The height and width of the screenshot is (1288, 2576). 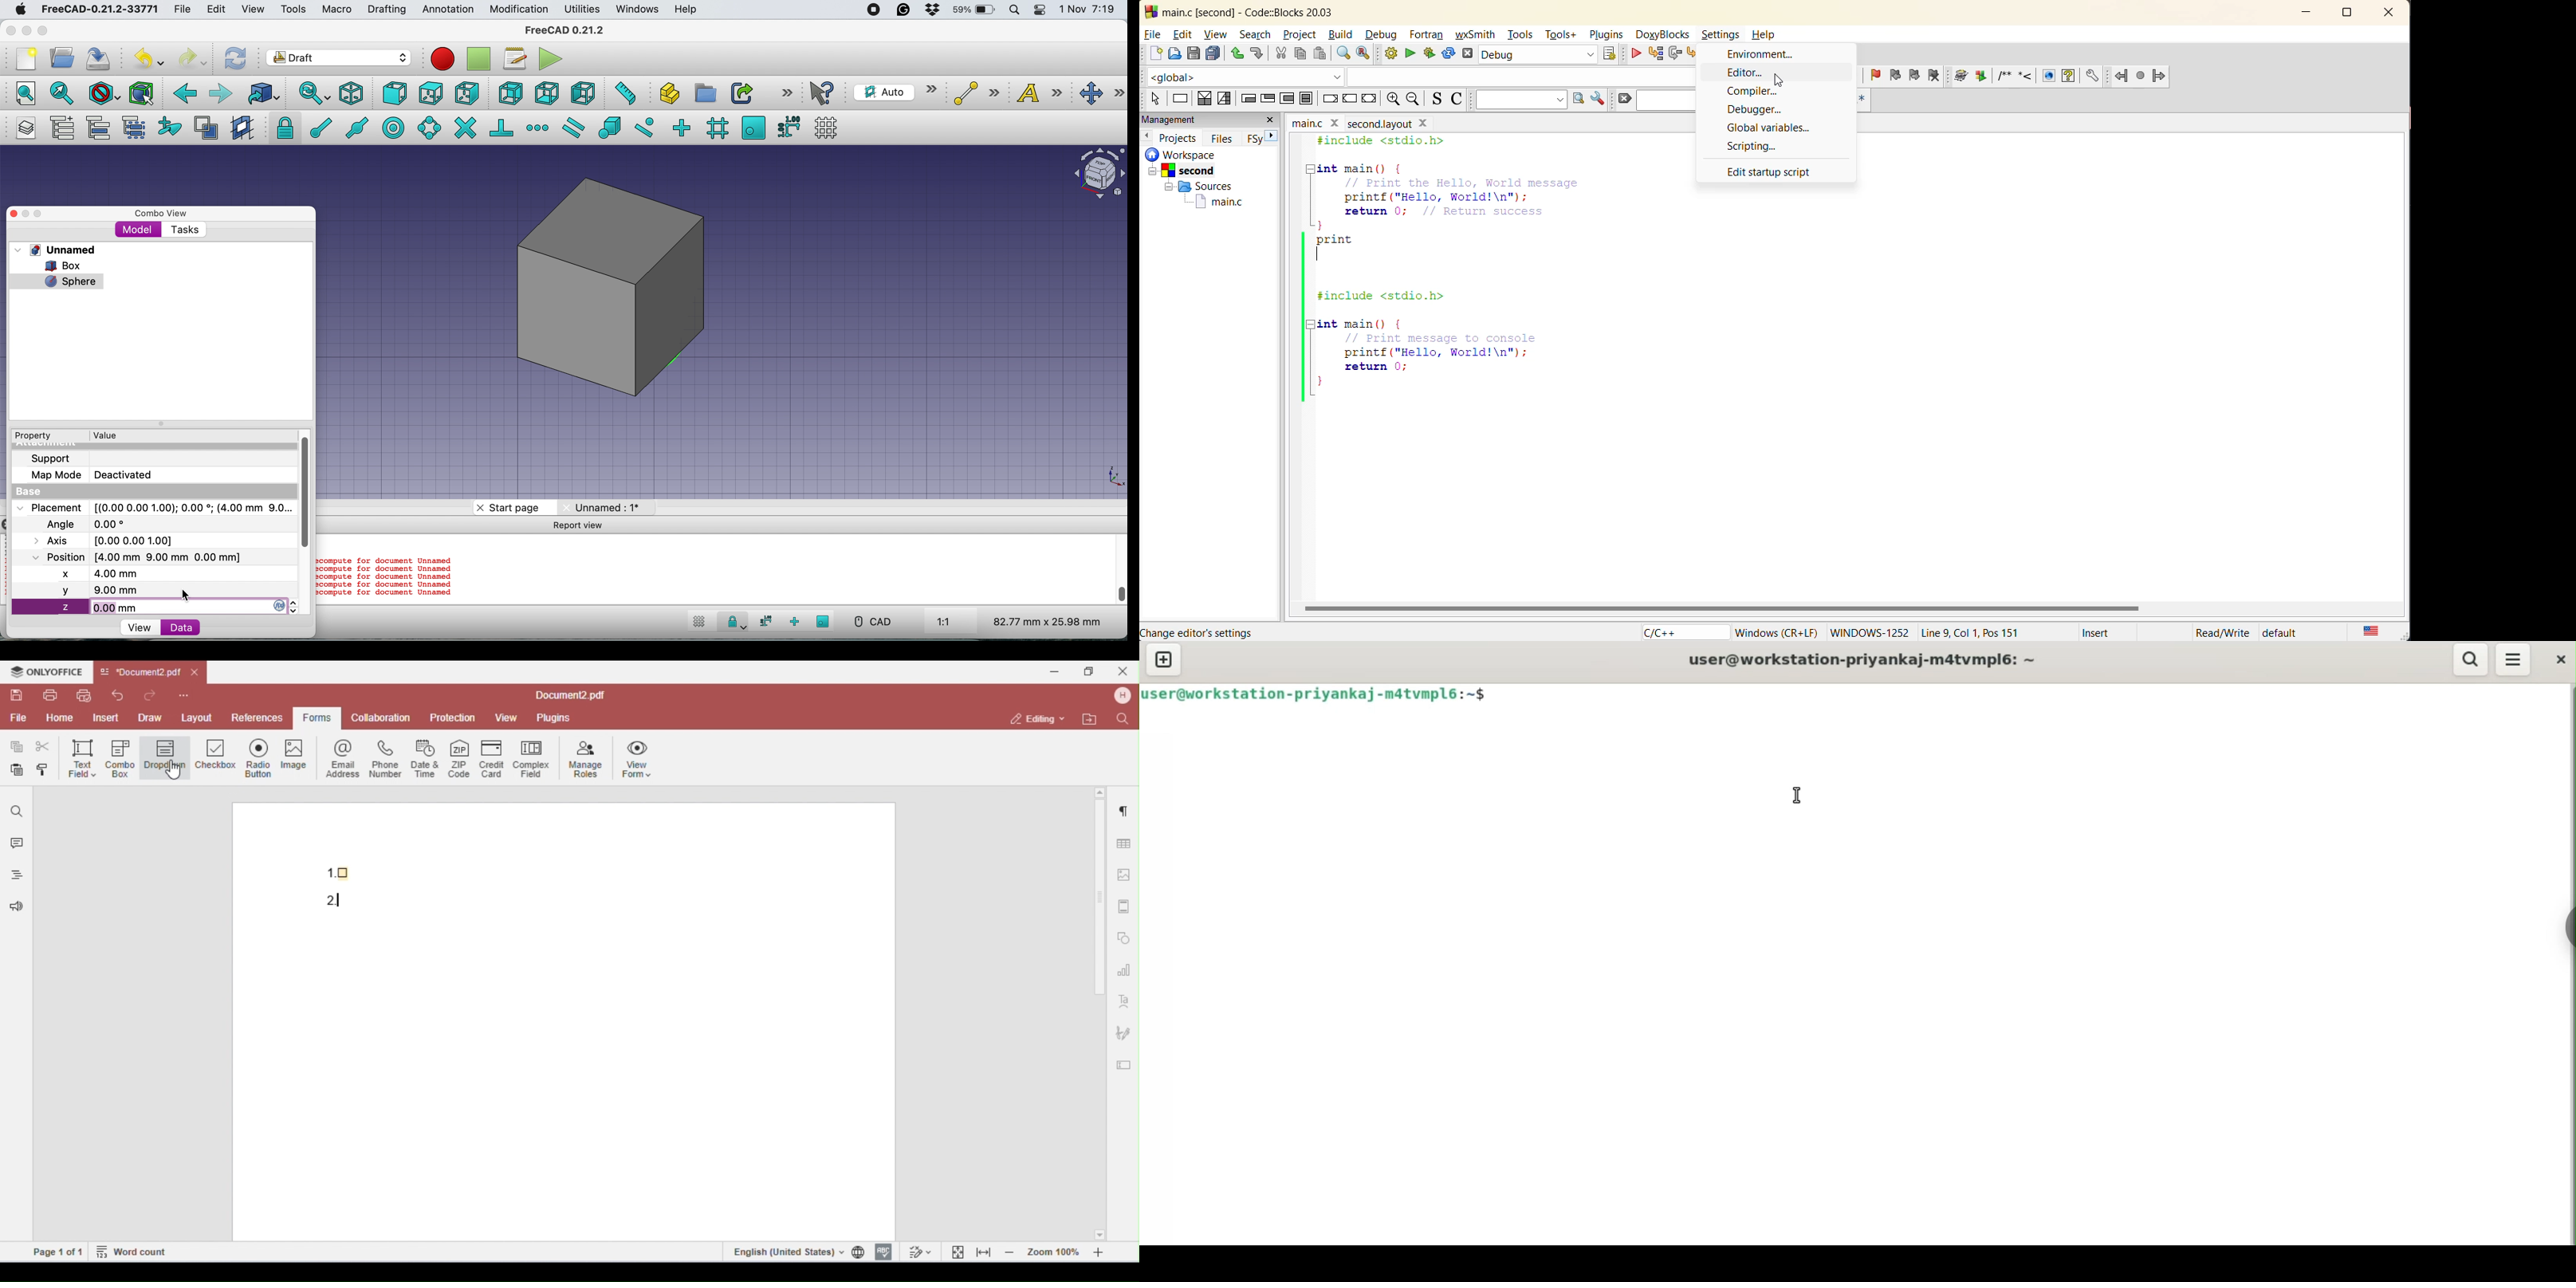 I want to click on close, so click(x=1335, y=122).